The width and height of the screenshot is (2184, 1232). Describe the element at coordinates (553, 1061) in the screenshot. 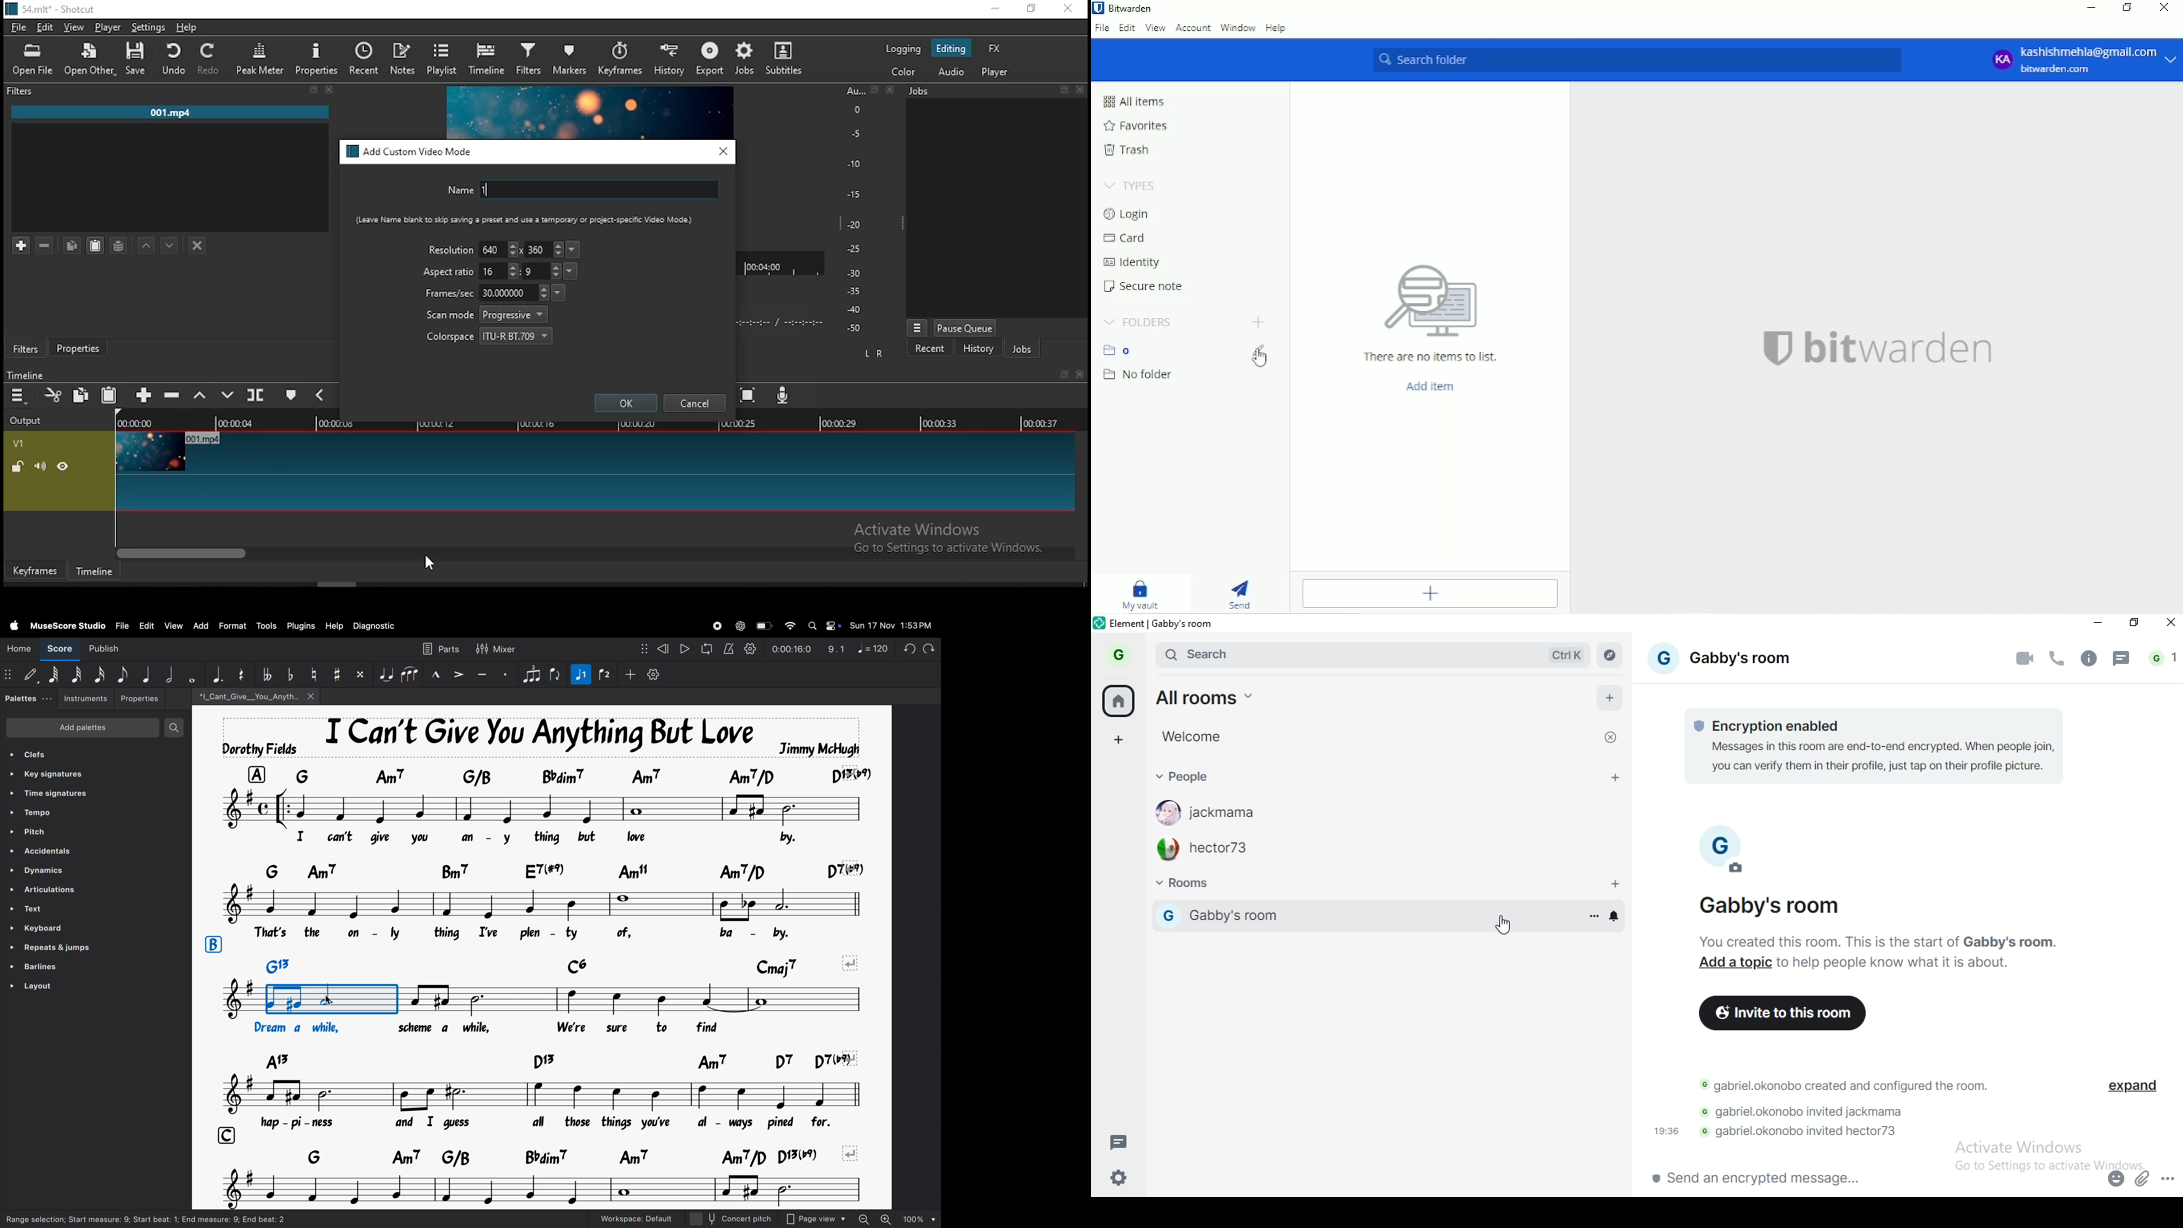

I see `keys` at that location.